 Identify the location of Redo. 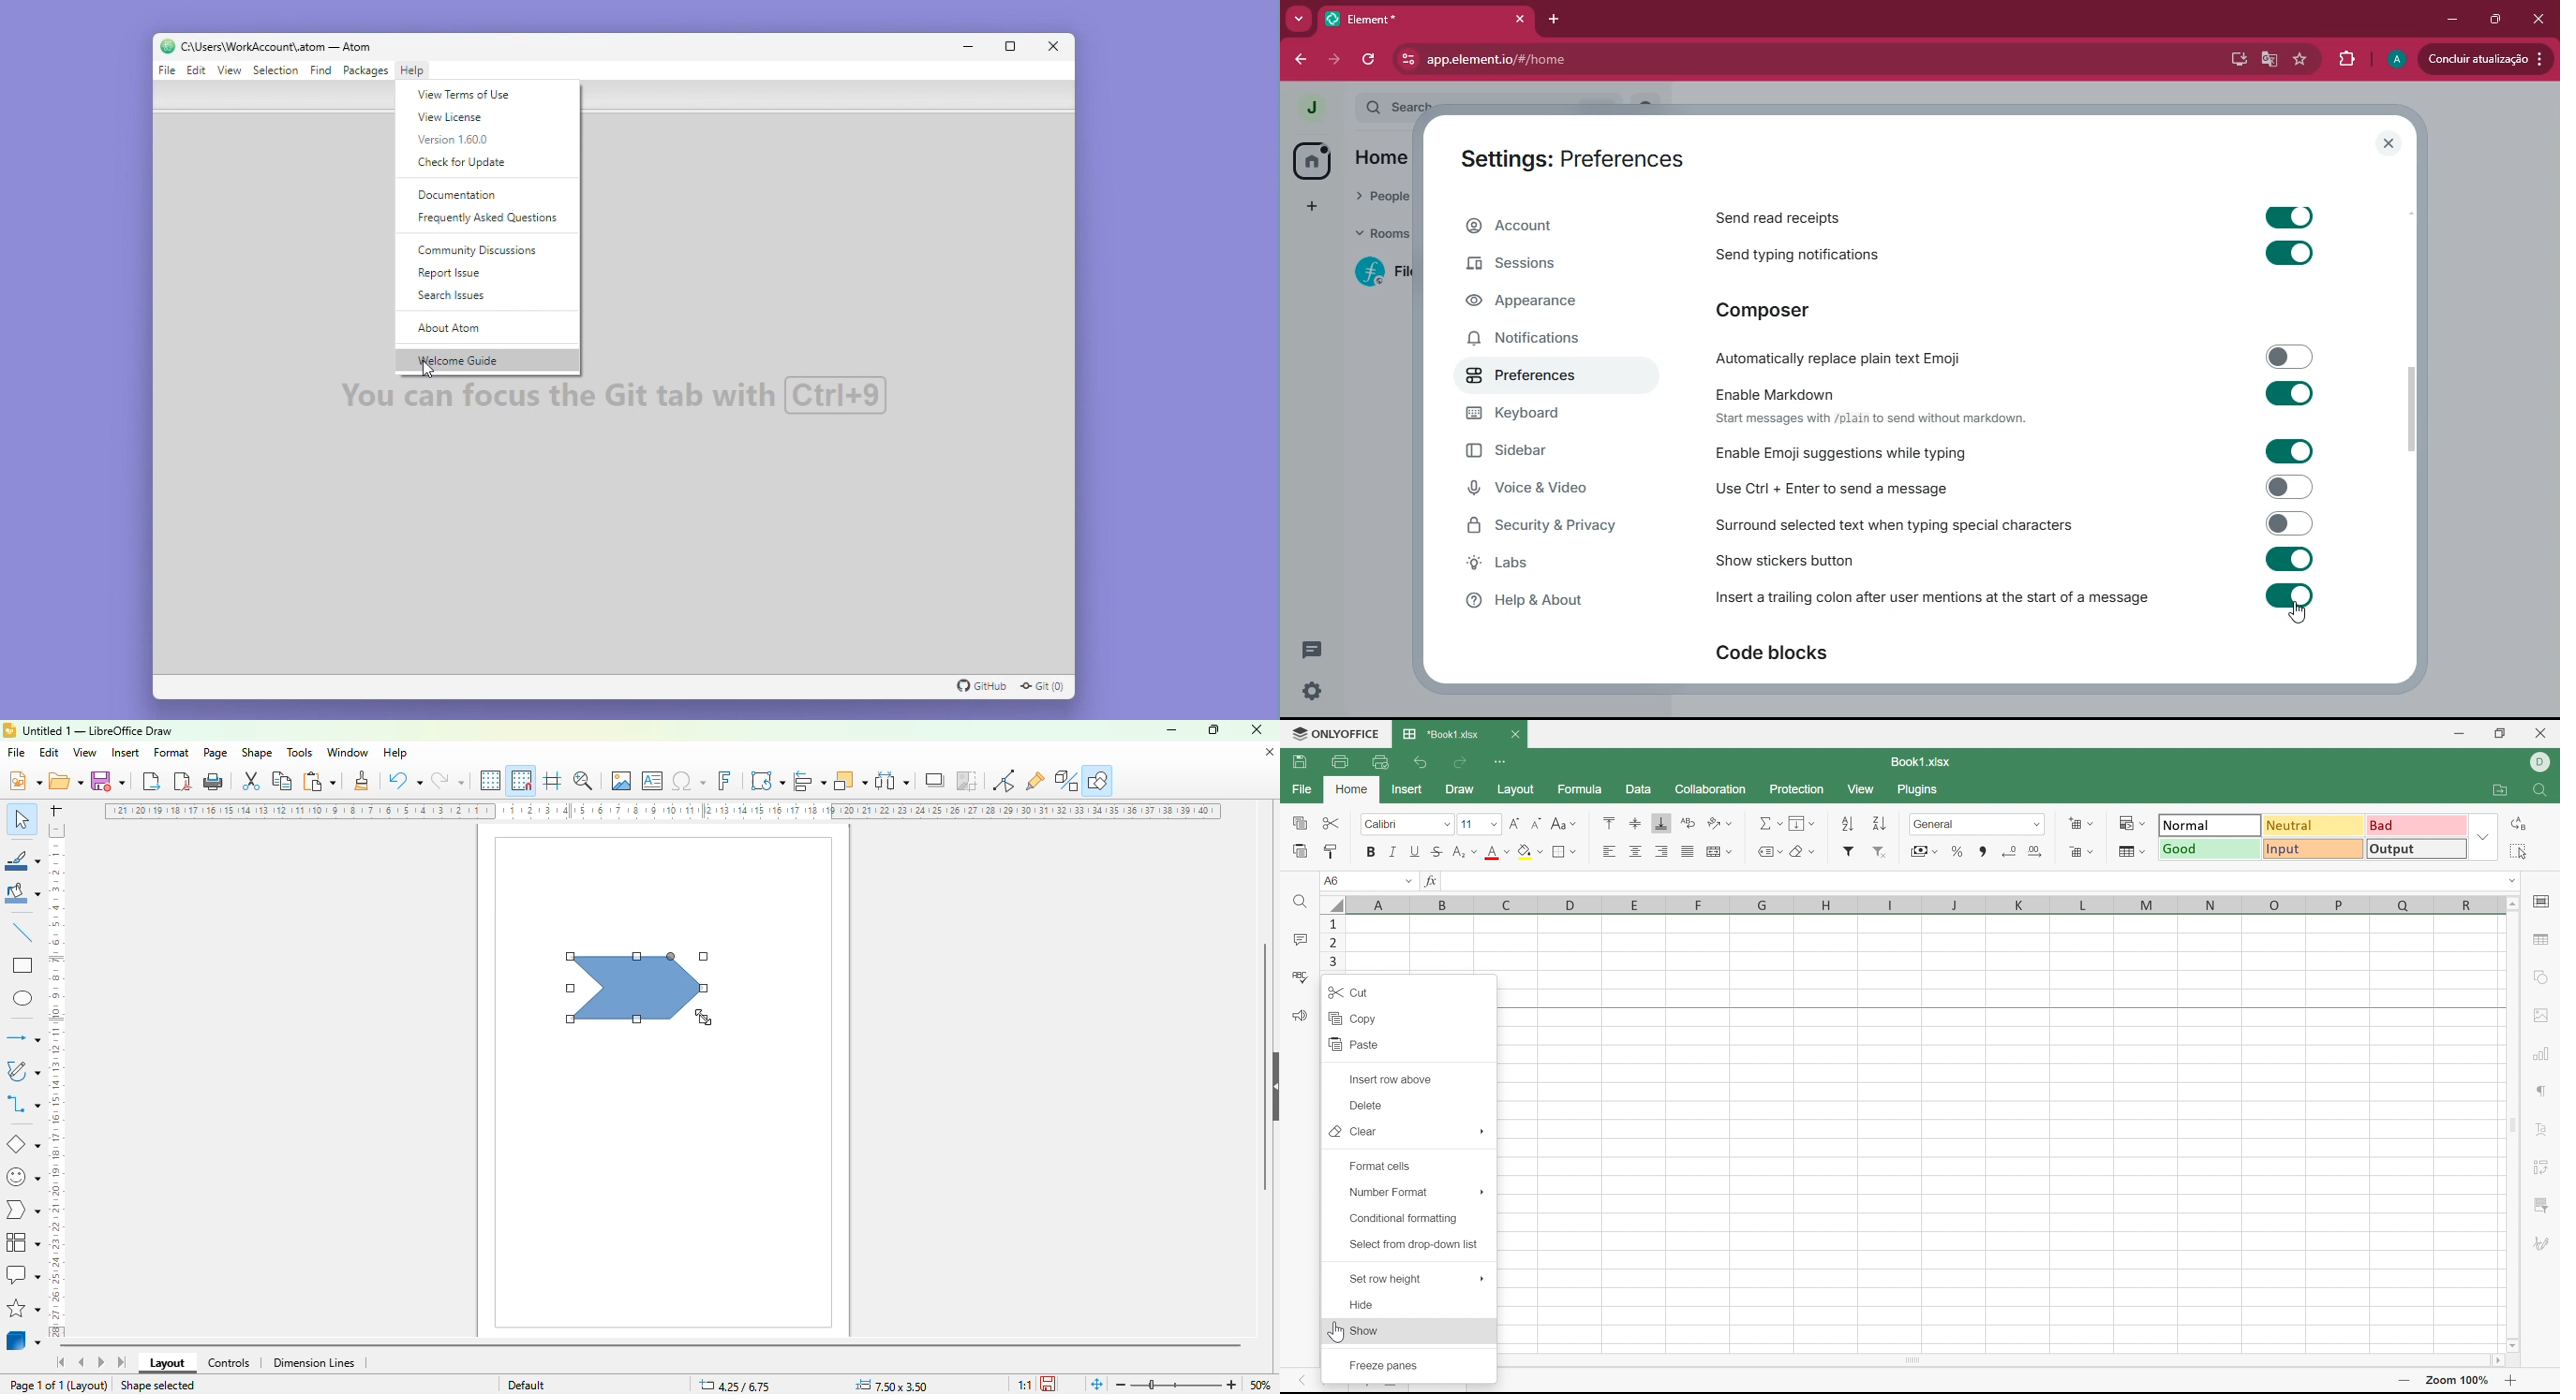
(1461, 760).